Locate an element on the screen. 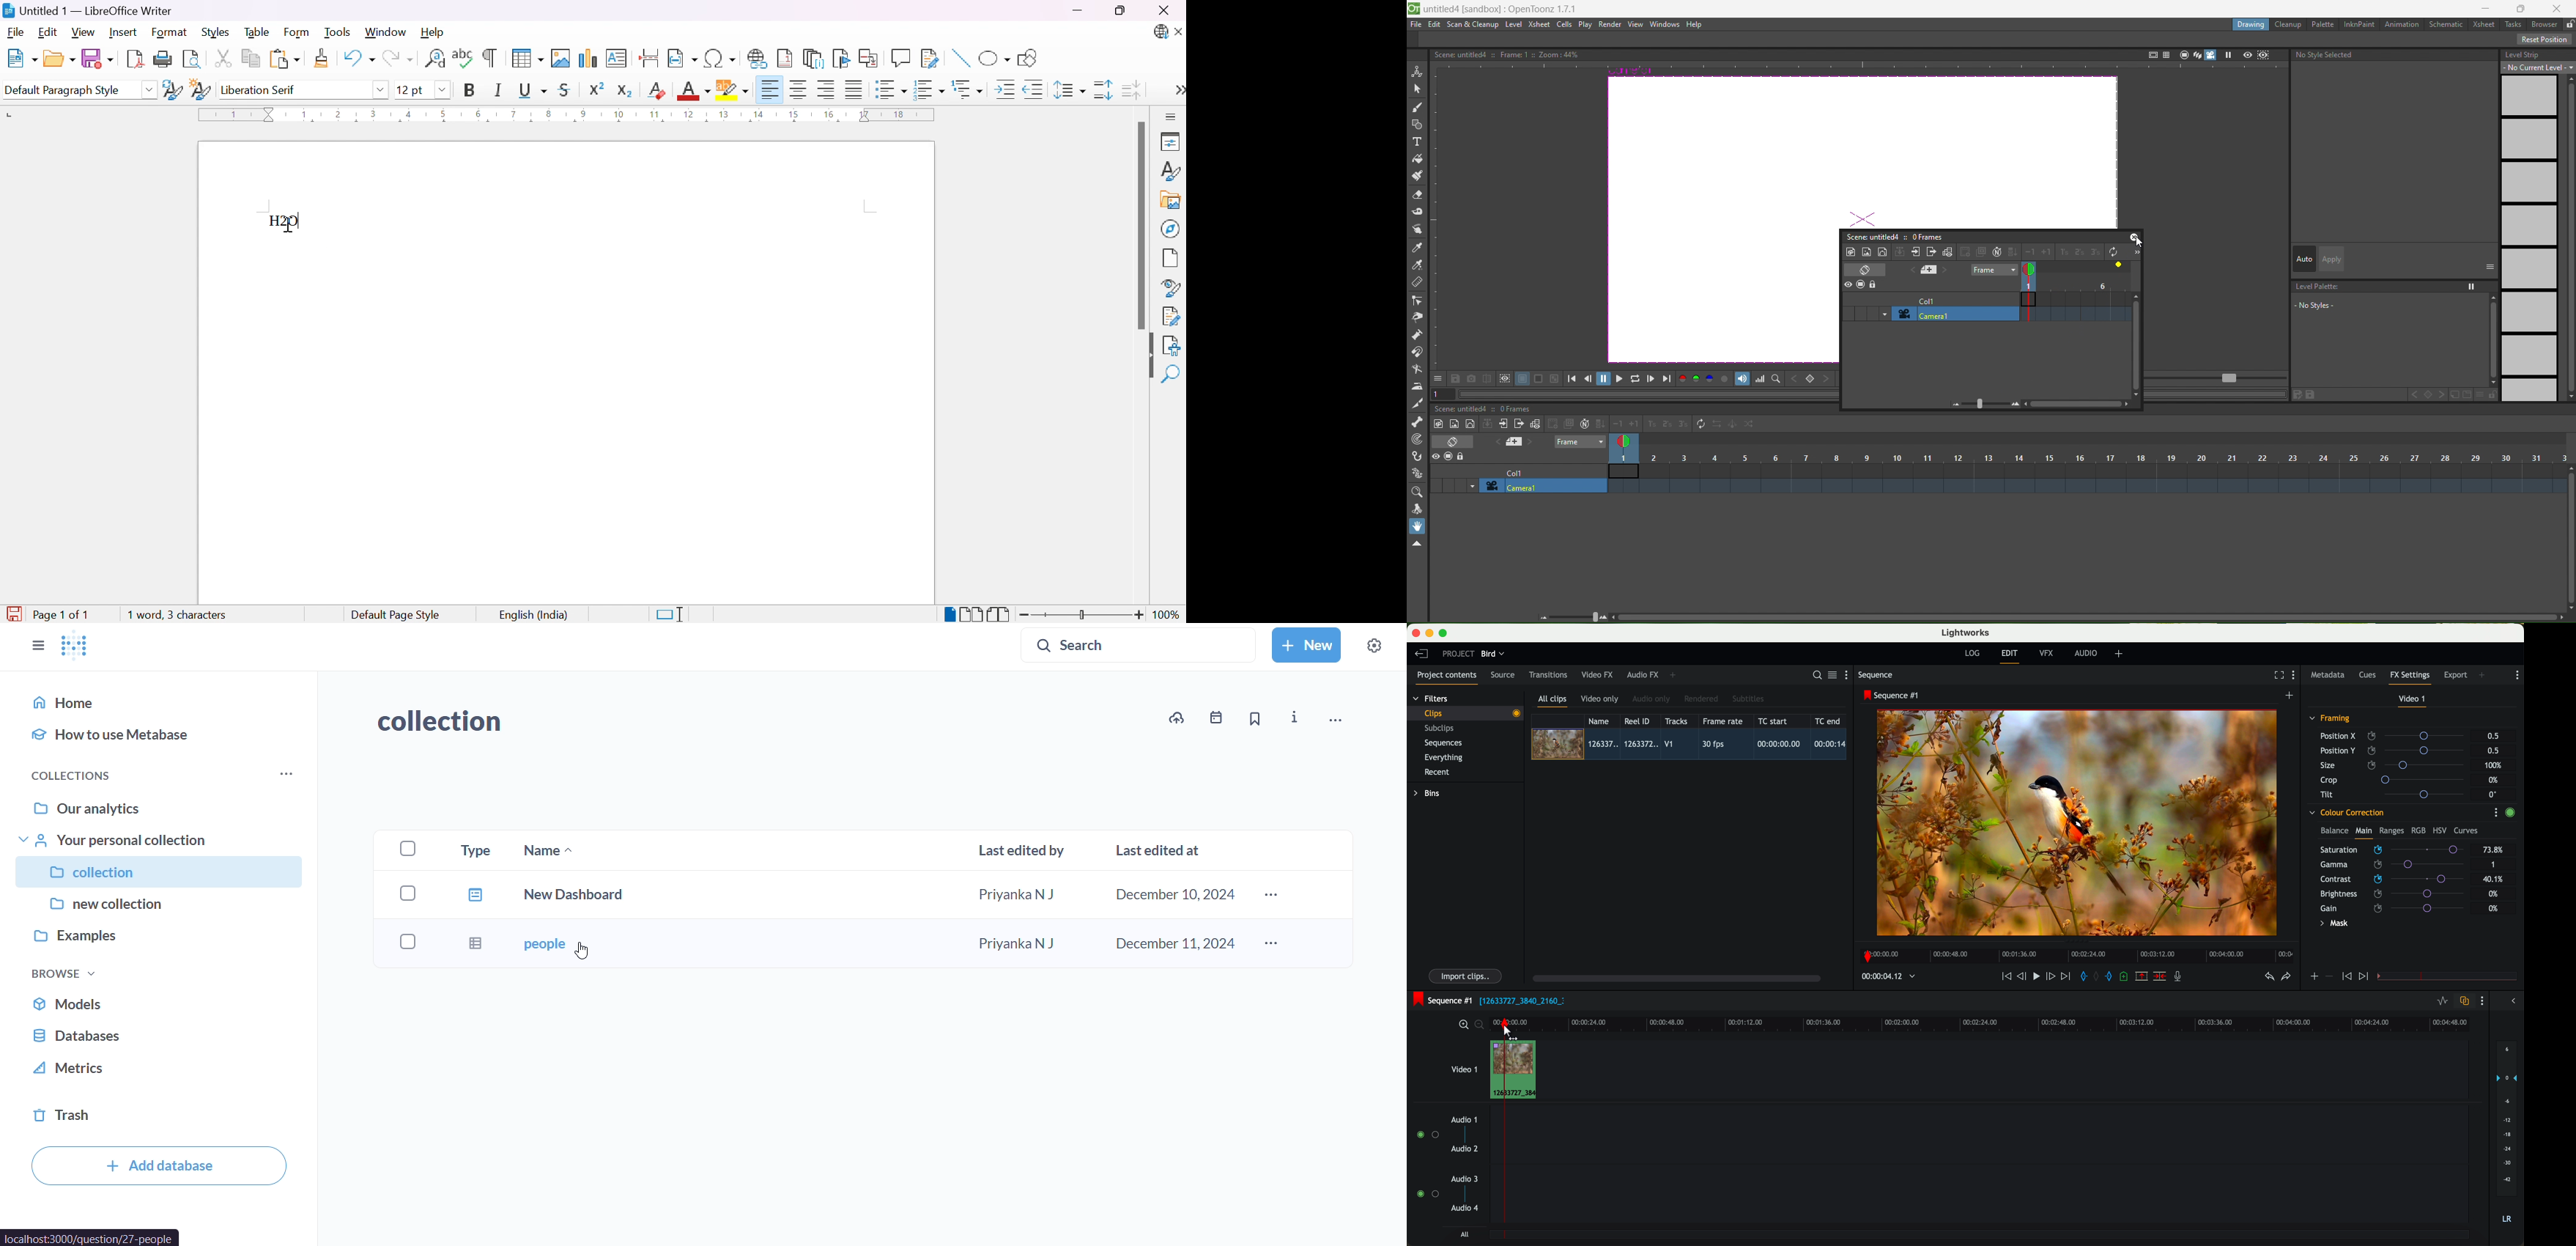  tape tool is located at coordinates (1418, 211).